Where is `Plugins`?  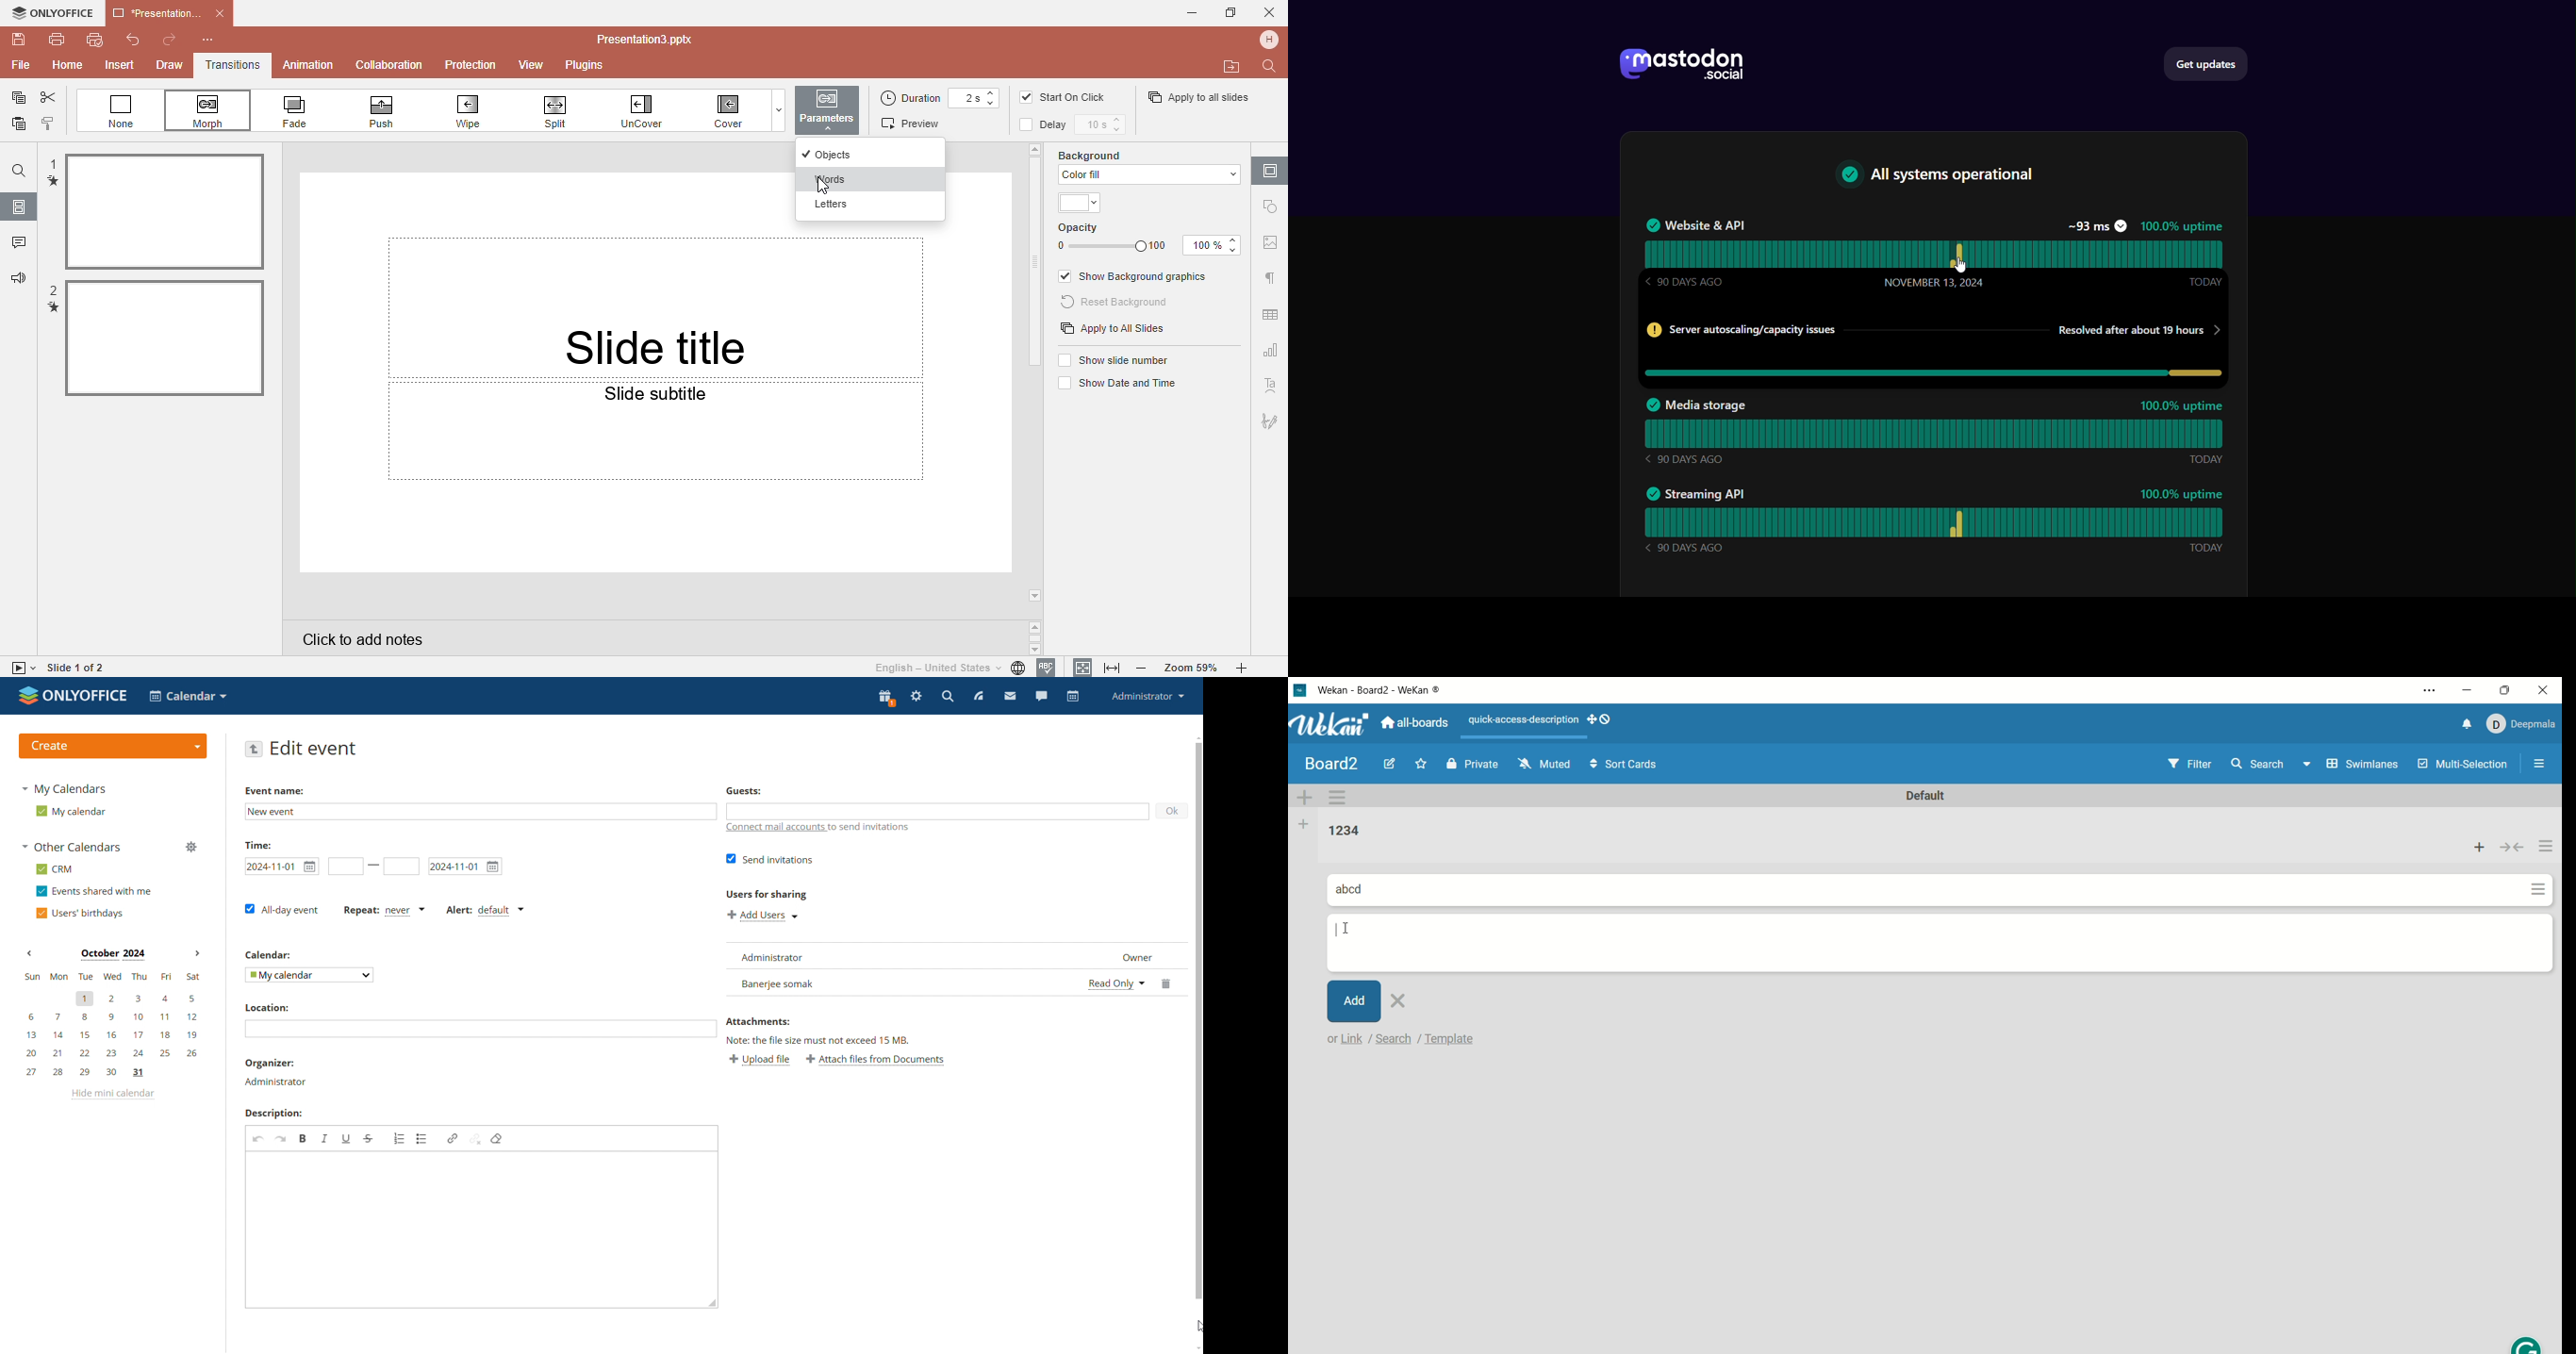 Plugins is located at coordinates (593, 66).